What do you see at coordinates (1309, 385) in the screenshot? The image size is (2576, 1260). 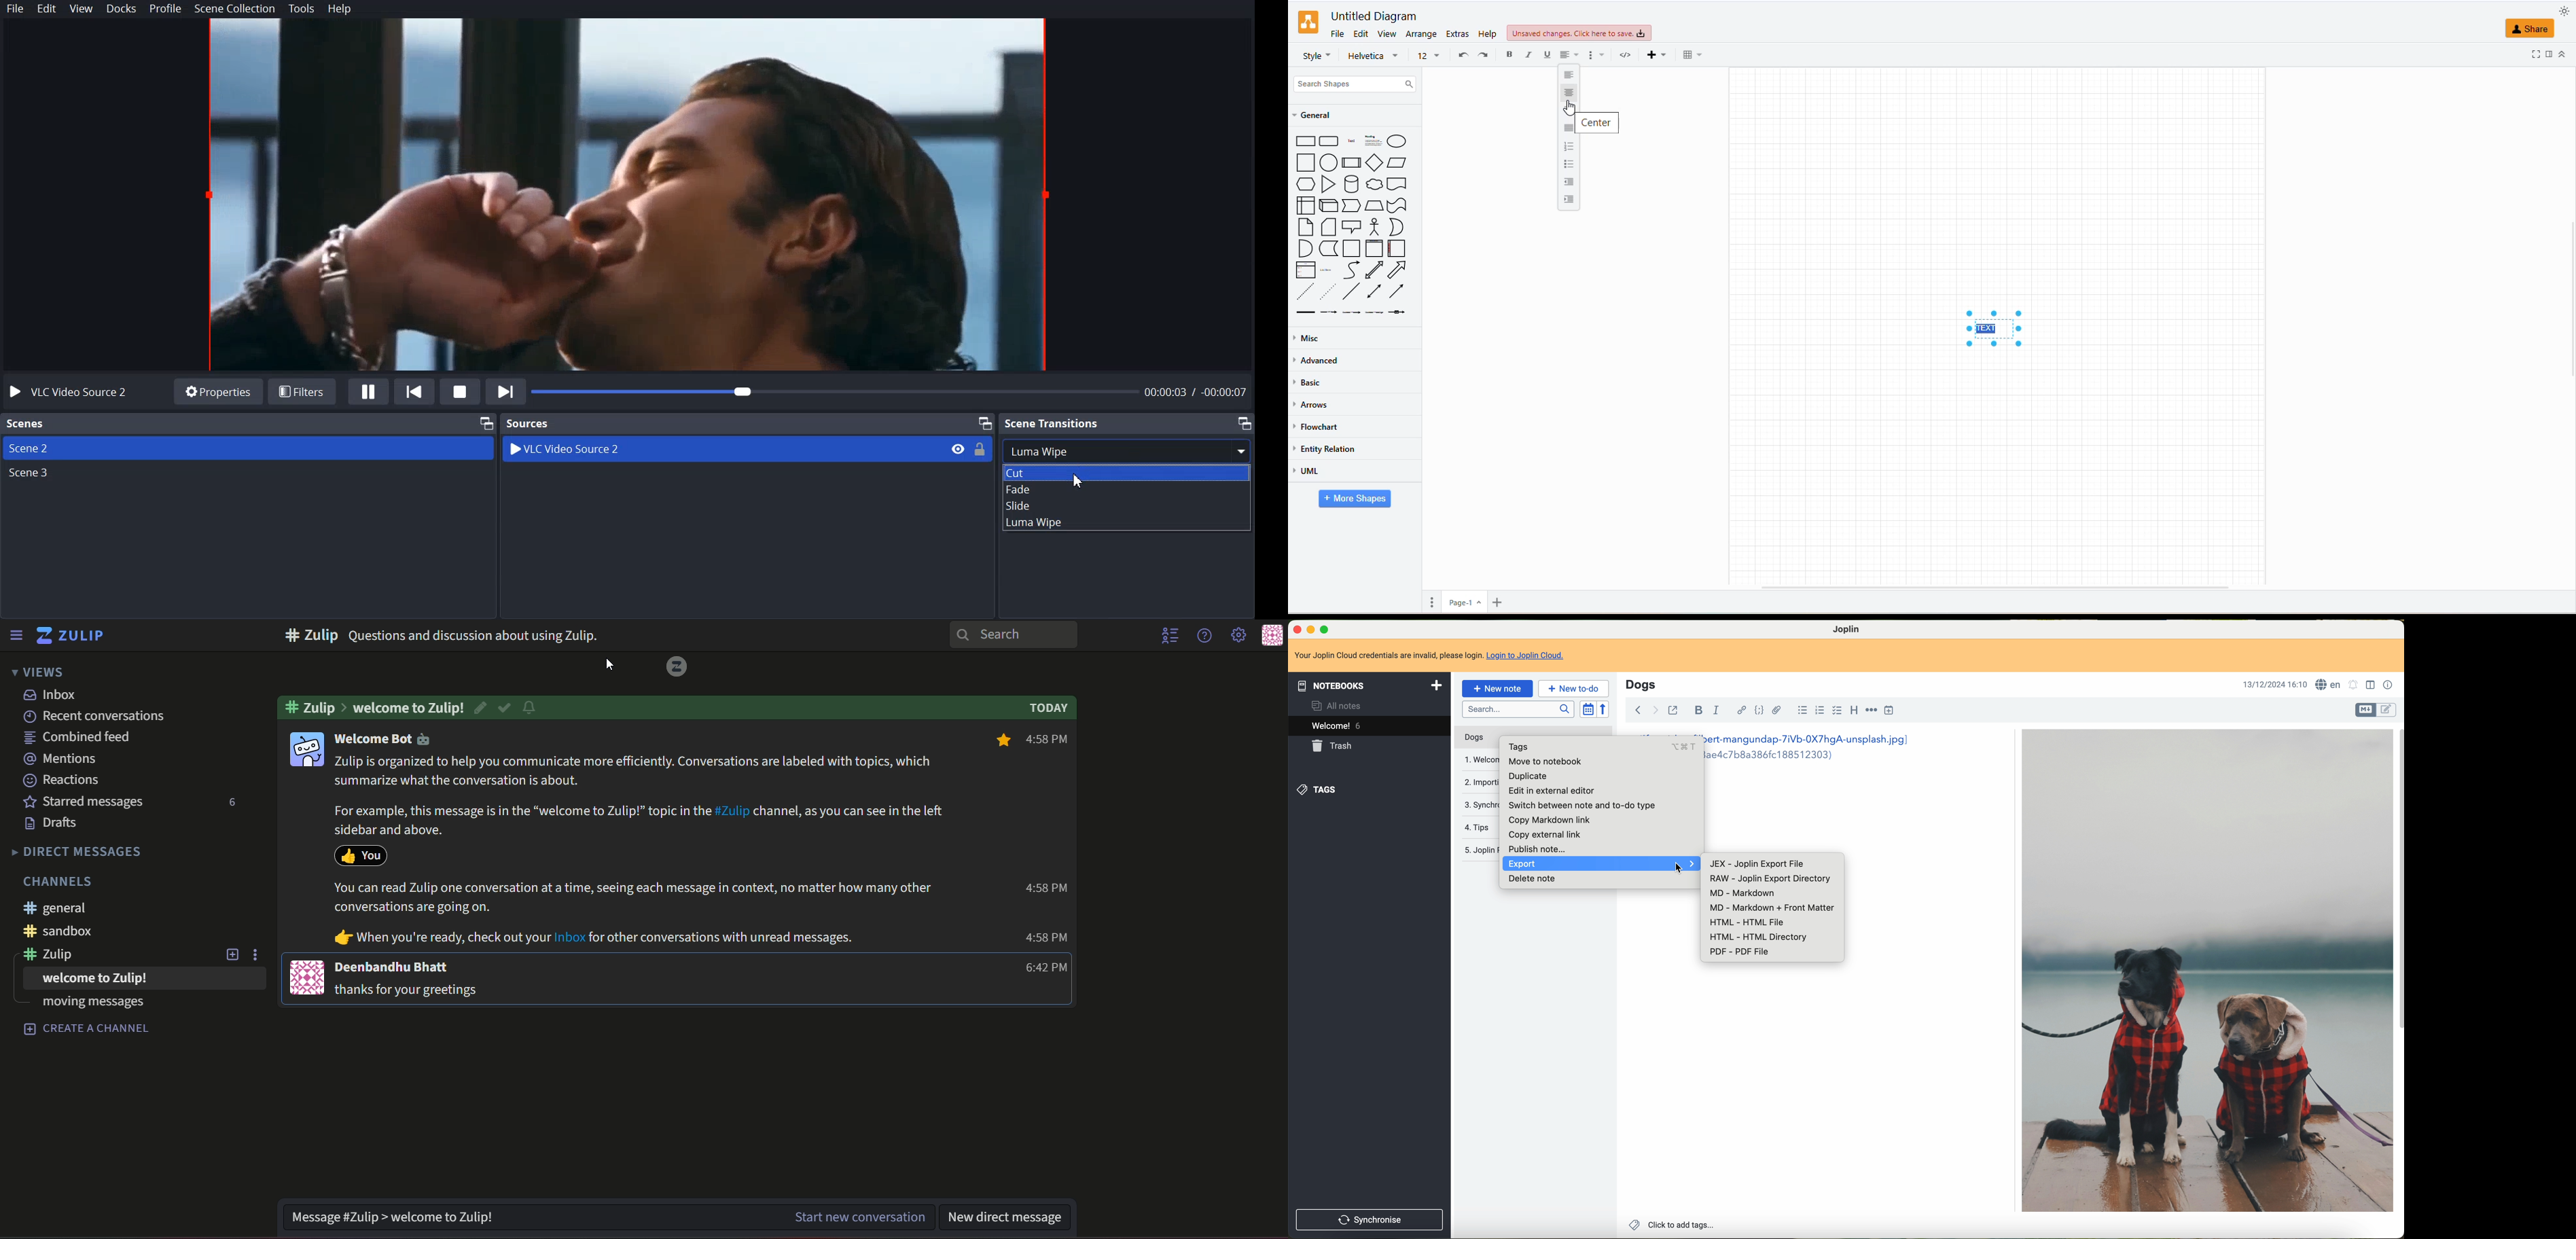 I see `basic` at bounding box center [1309, 385].